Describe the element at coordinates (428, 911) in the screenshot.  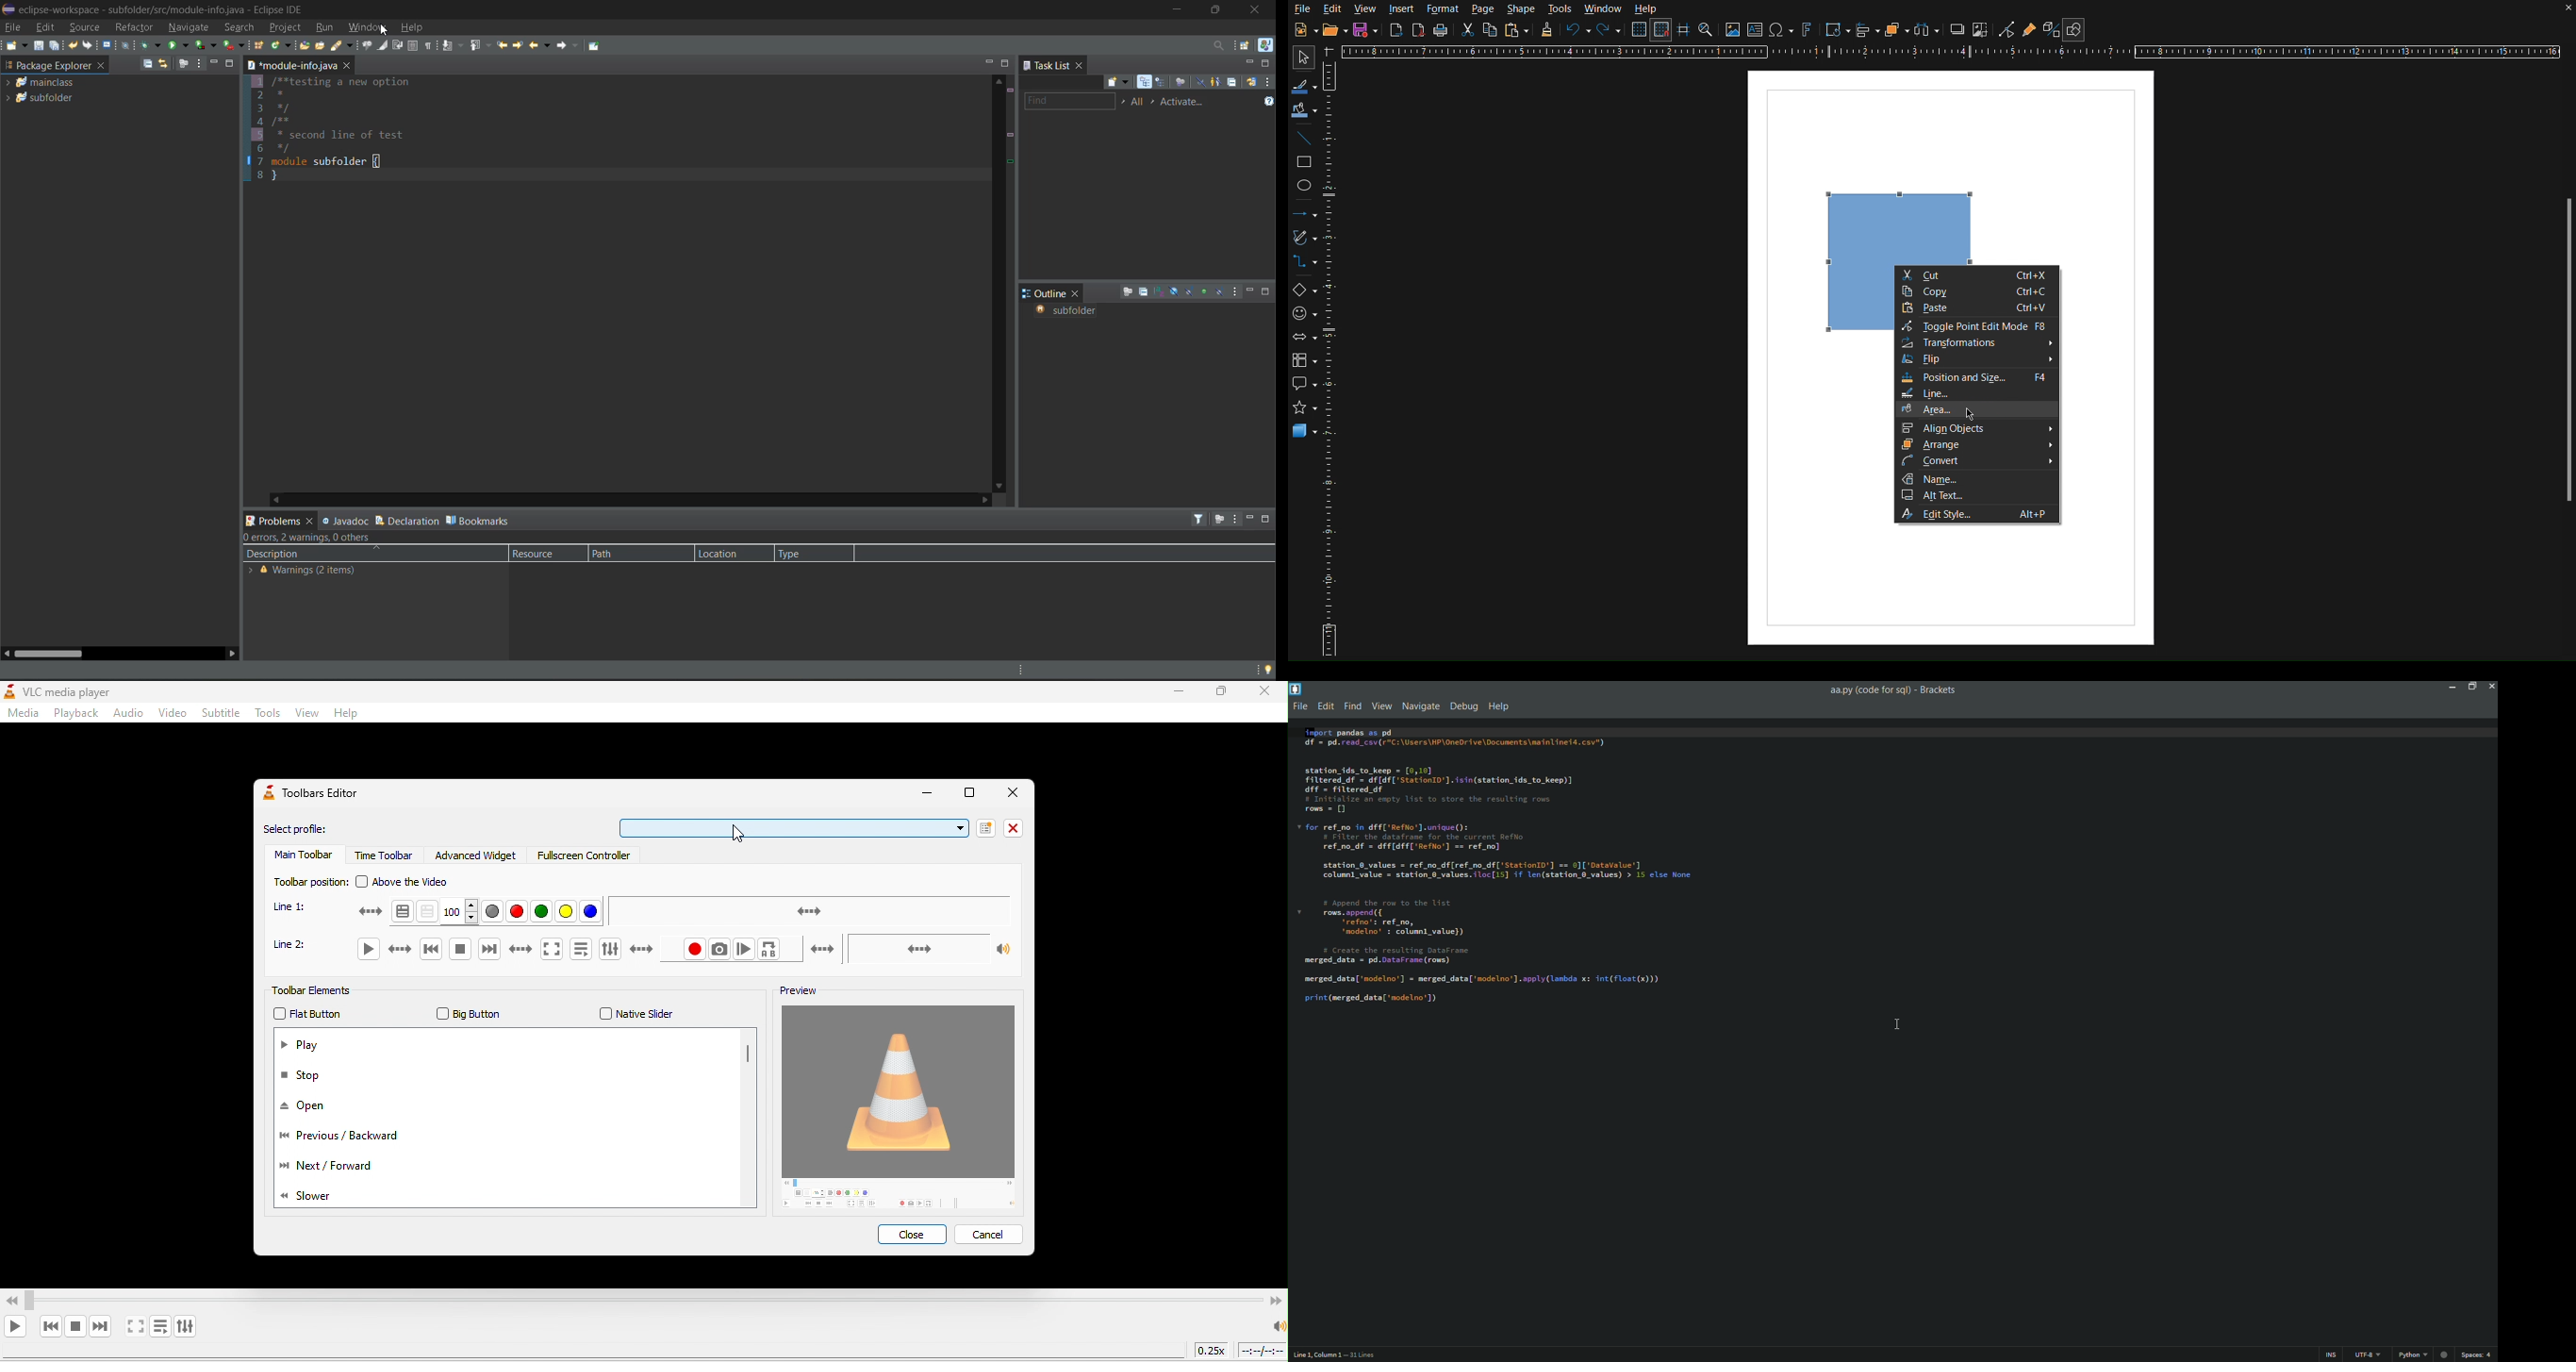
I see `toggle transparency` at that location.